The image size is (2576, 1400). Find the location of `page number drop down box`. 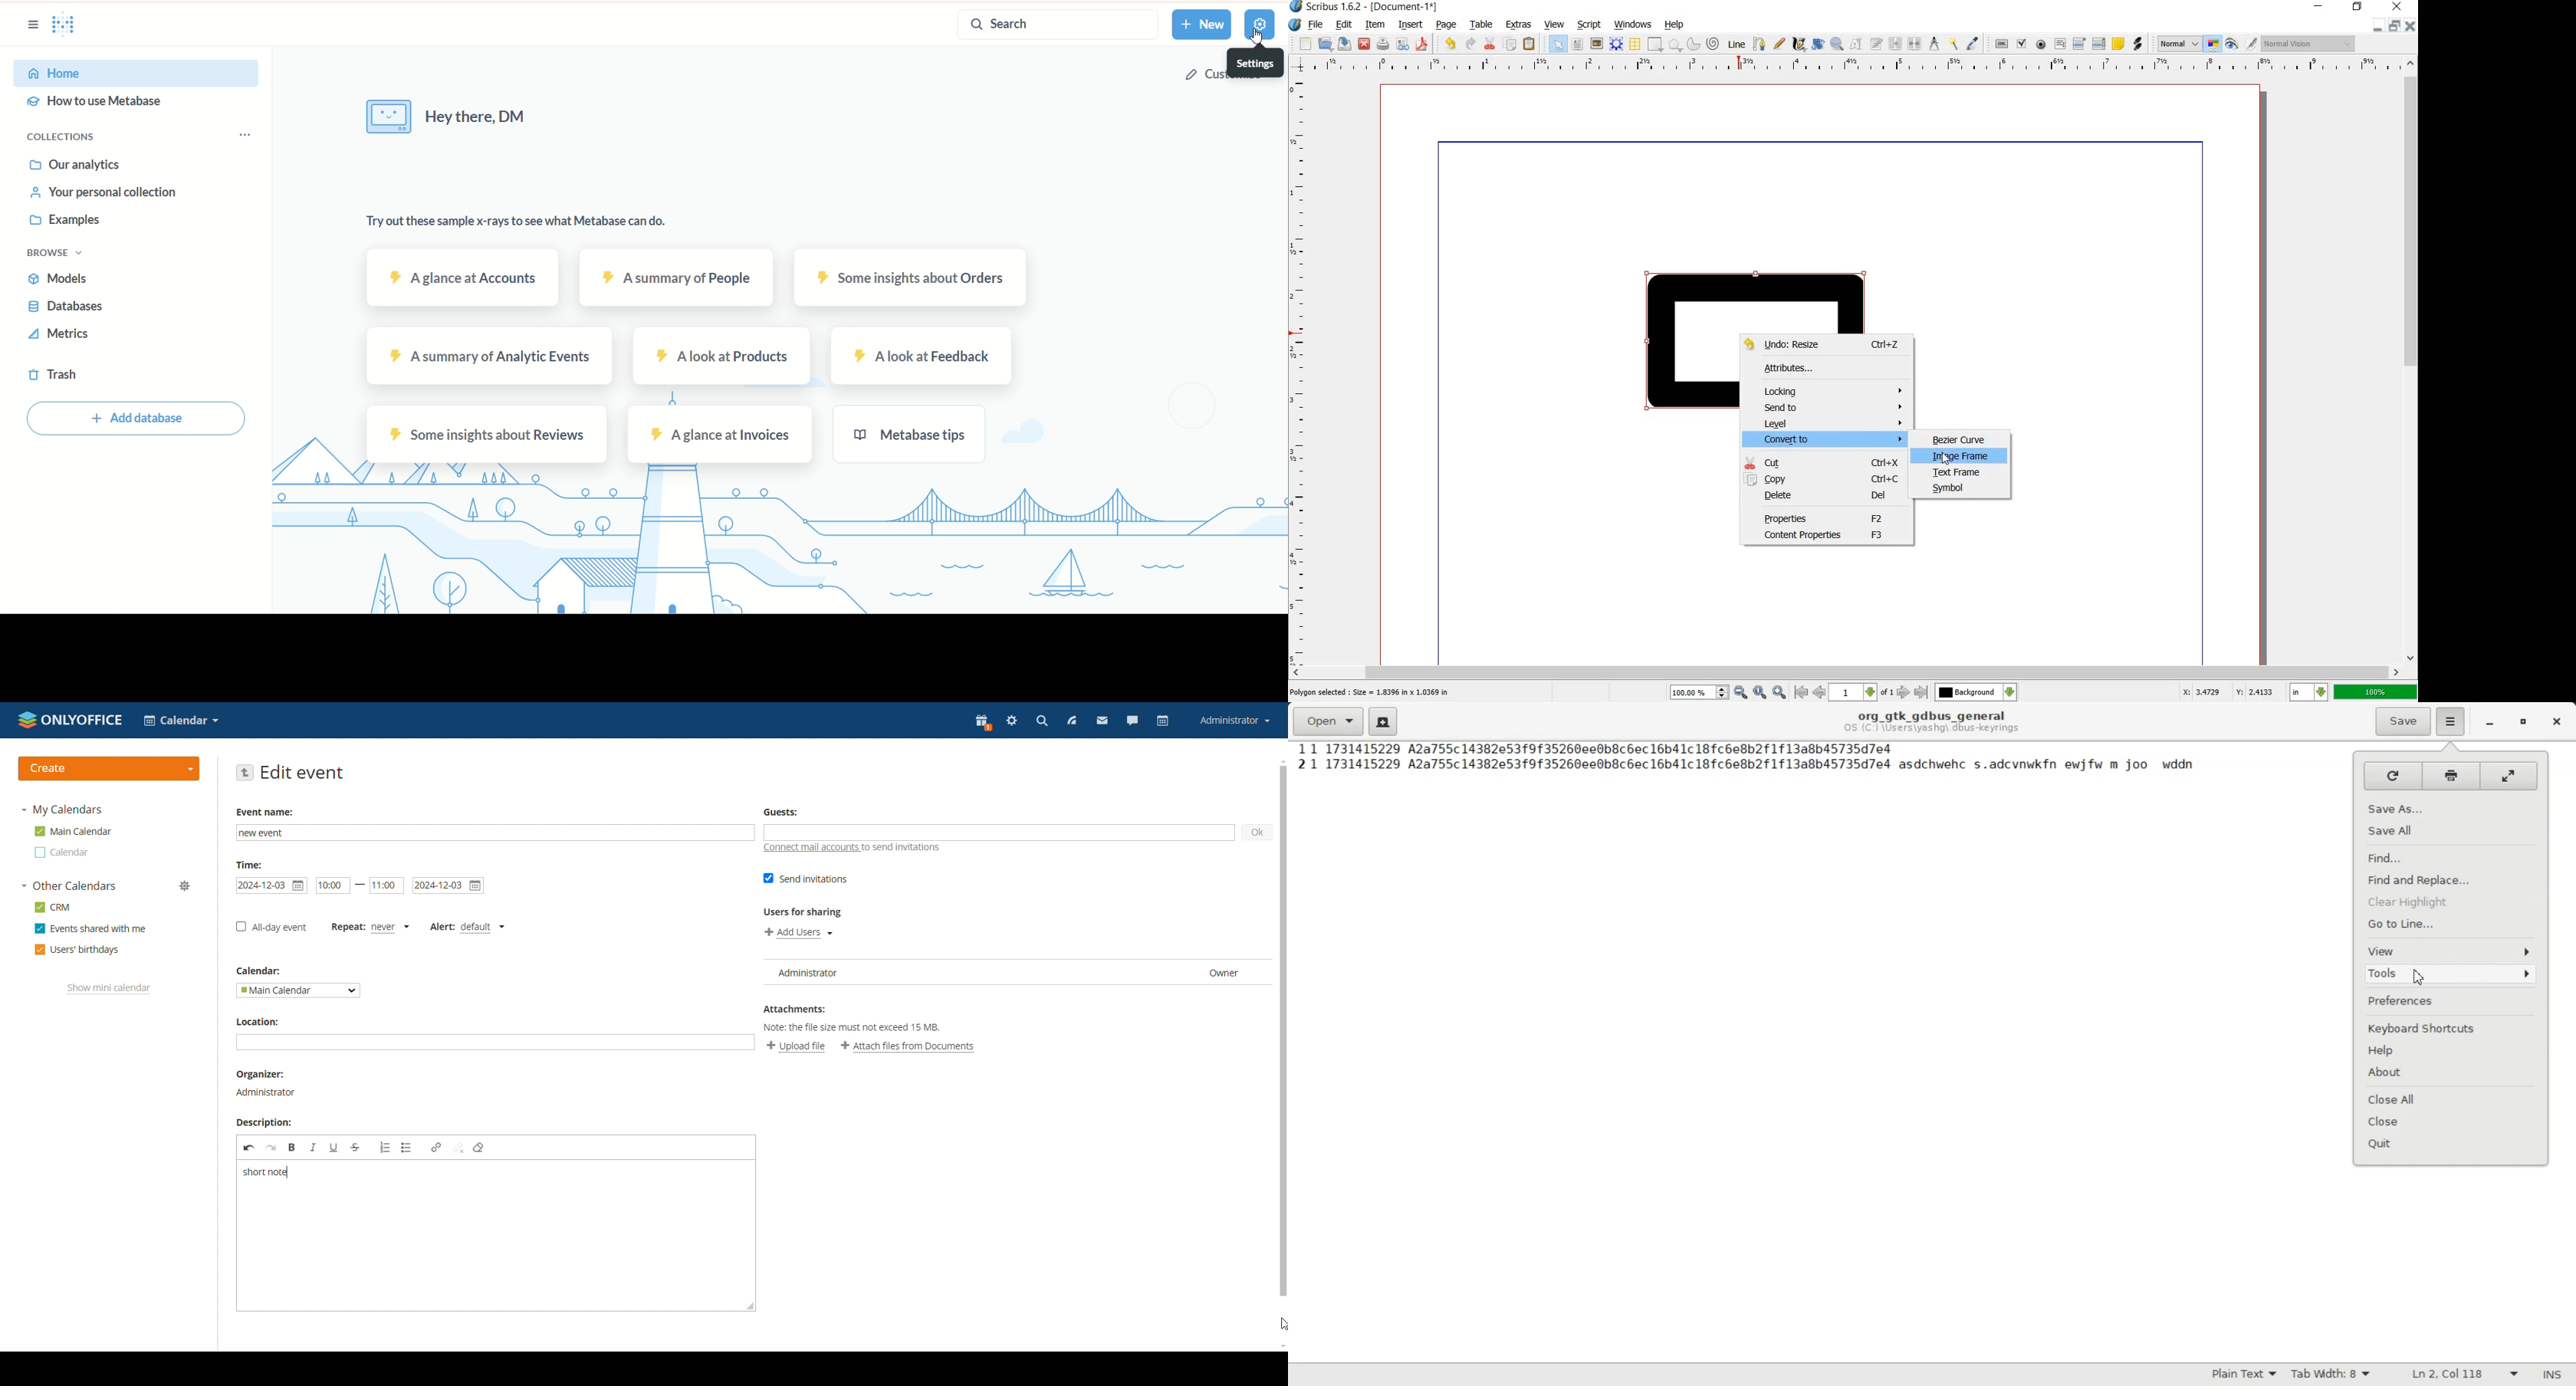

page number drop down box is located at coordinates (1860, 691).